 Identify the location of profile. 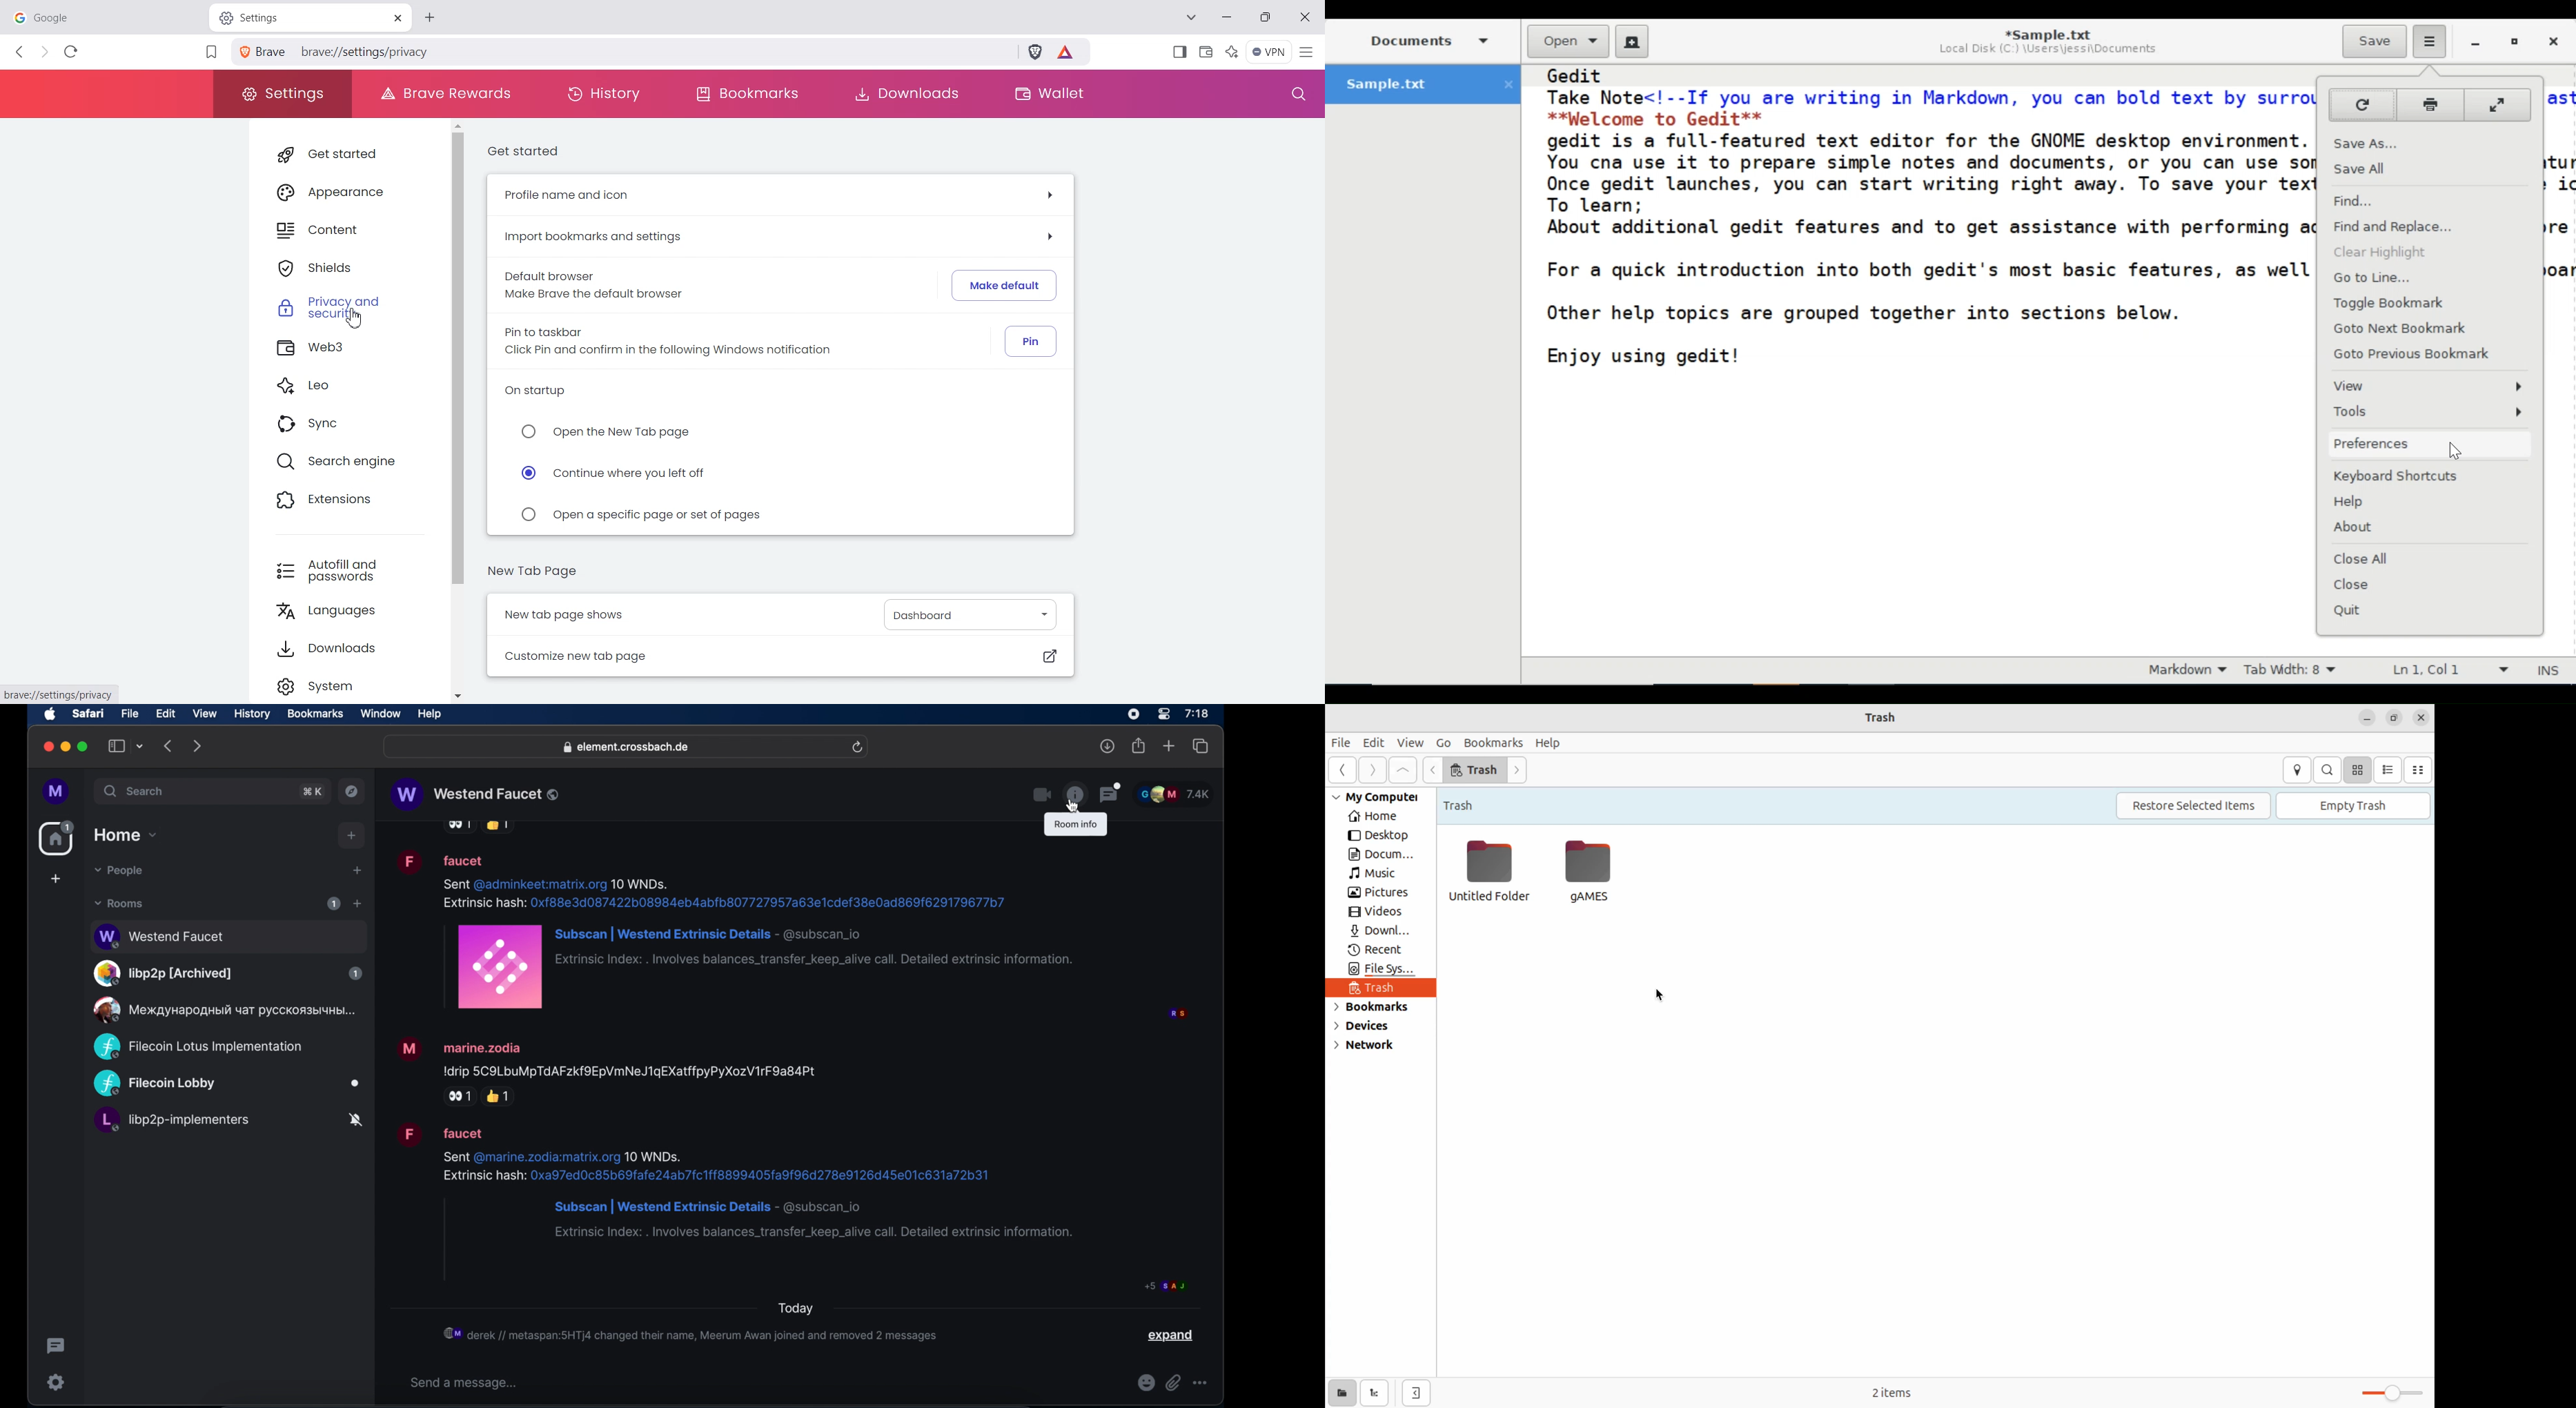
(57, 792).